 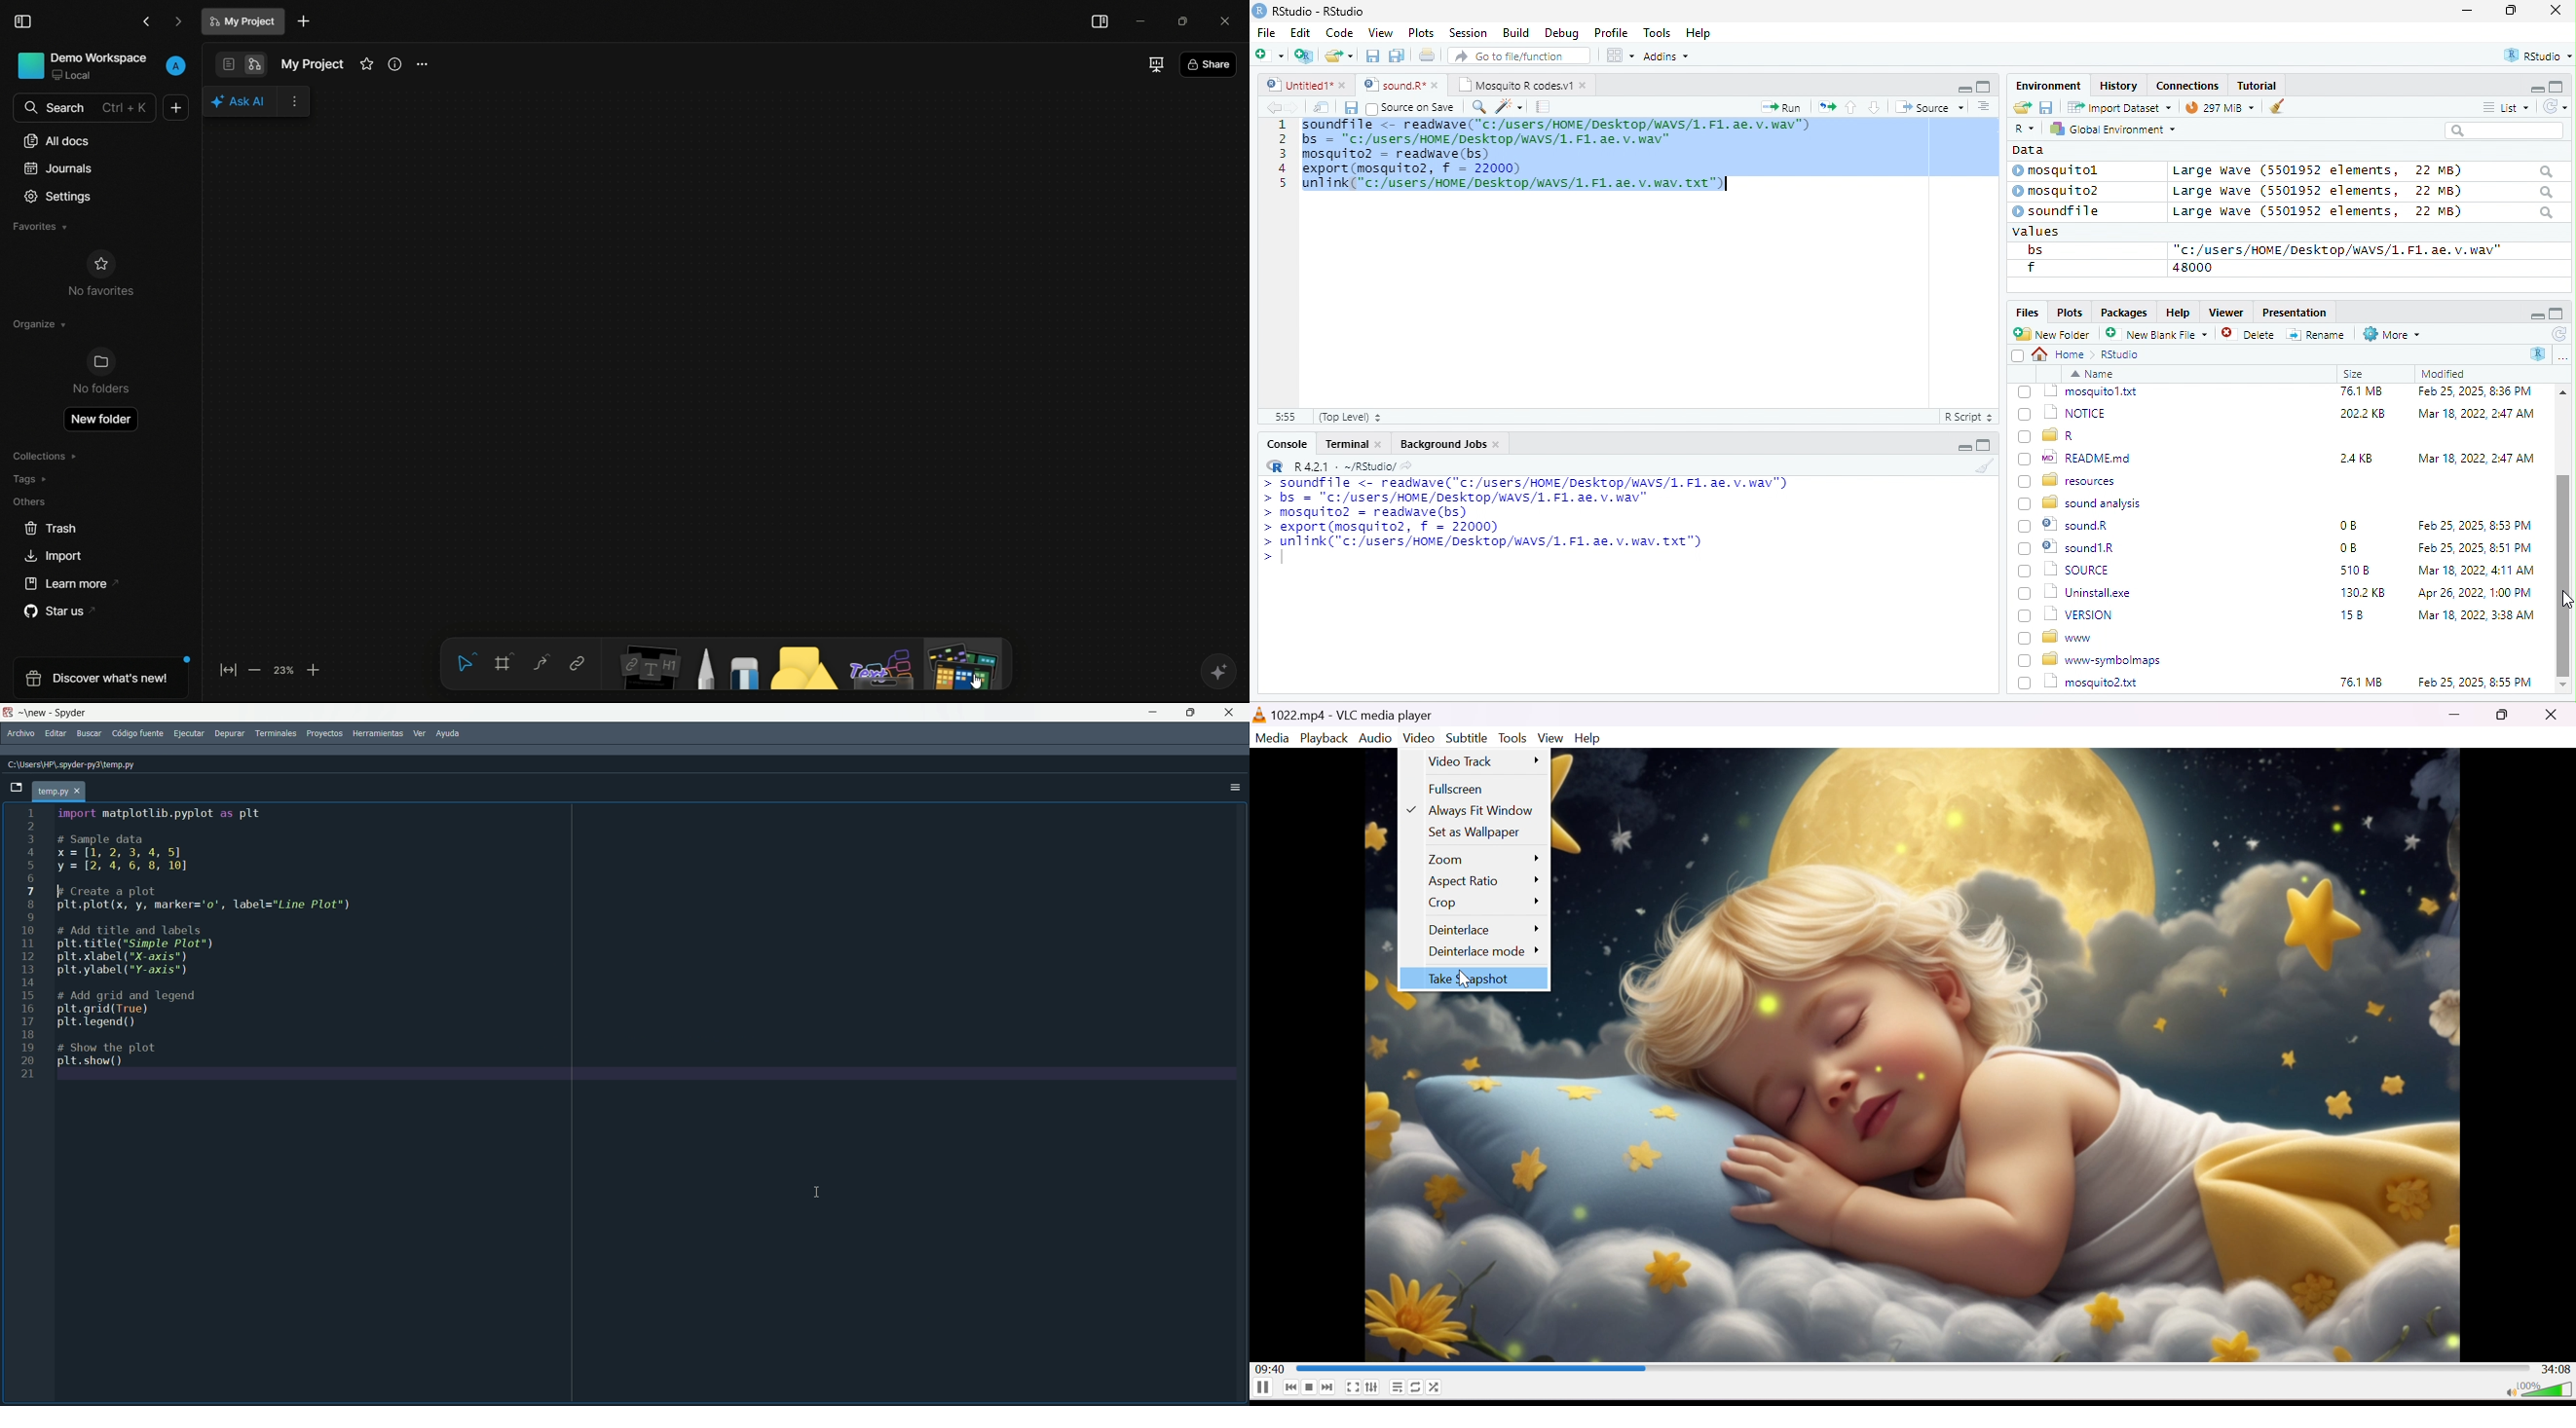 What do you see at coordinates (2162, 337) in the screenshot?
I see `’ New blank File` at bounding box center [2162, 337].